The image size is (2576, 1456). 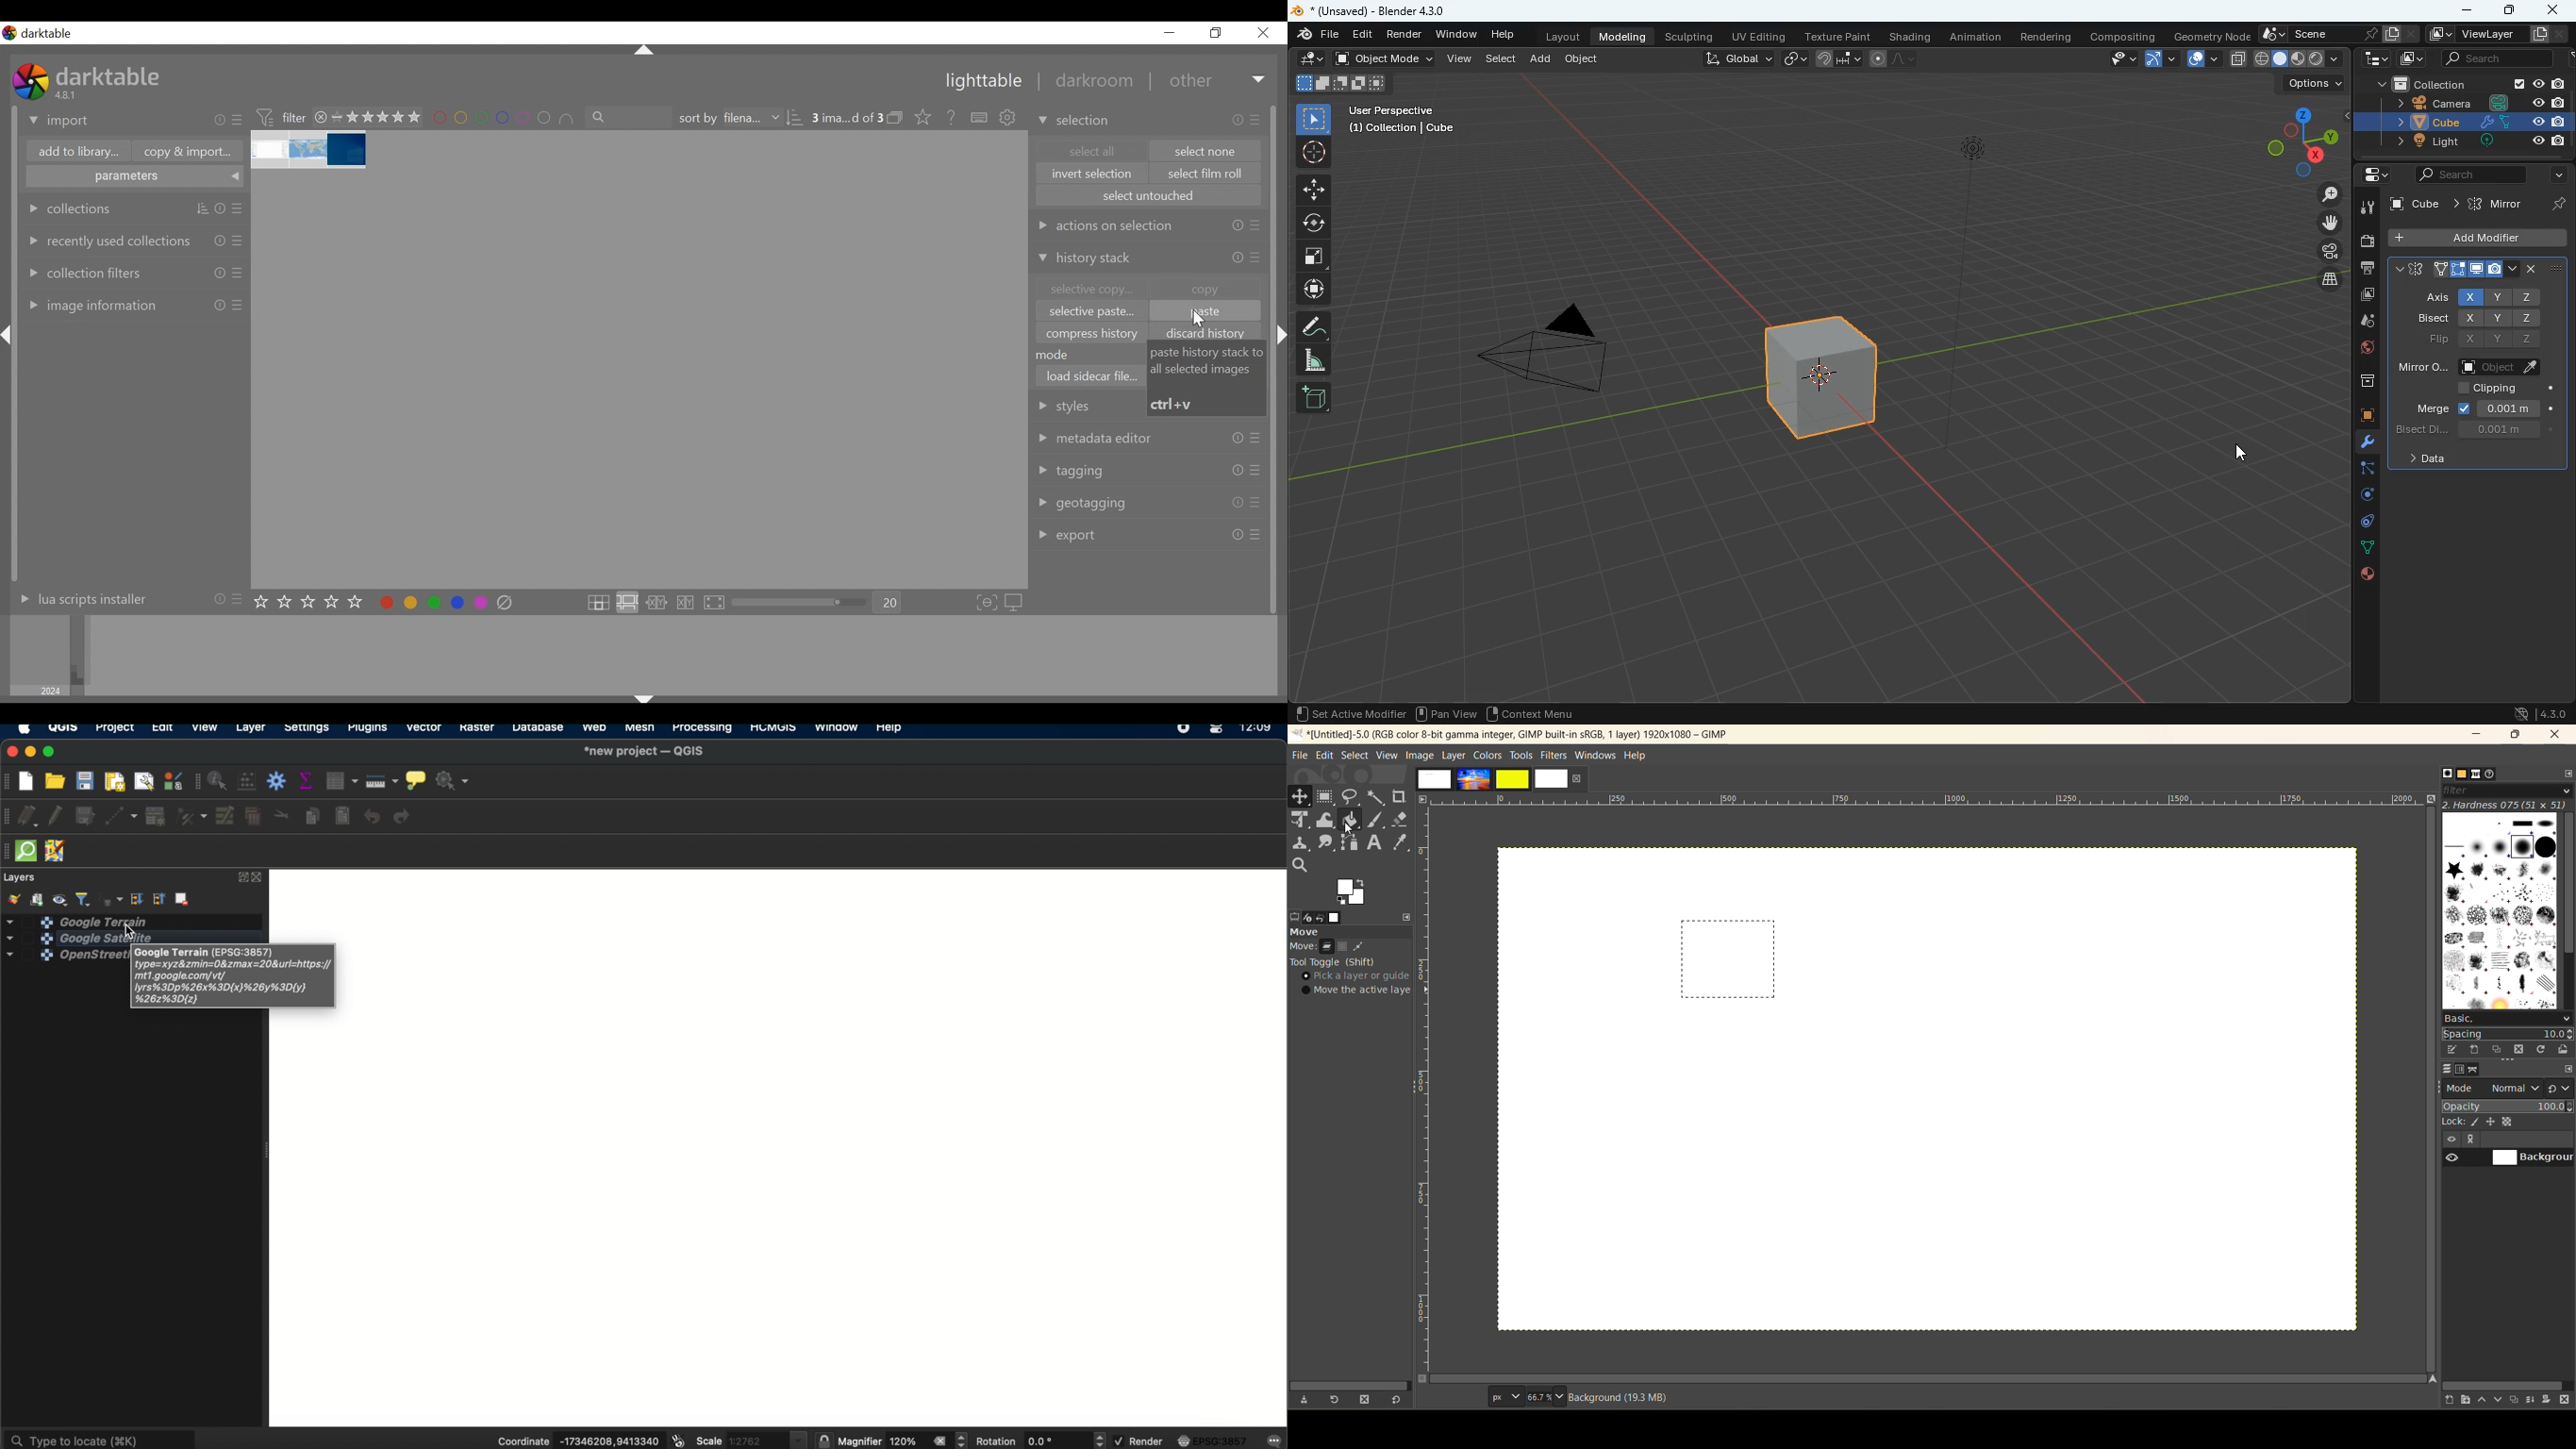 What do you see at coordinates (983, 82) in the screenshot?
I see `lighttable` at bounding box center [983, 82].